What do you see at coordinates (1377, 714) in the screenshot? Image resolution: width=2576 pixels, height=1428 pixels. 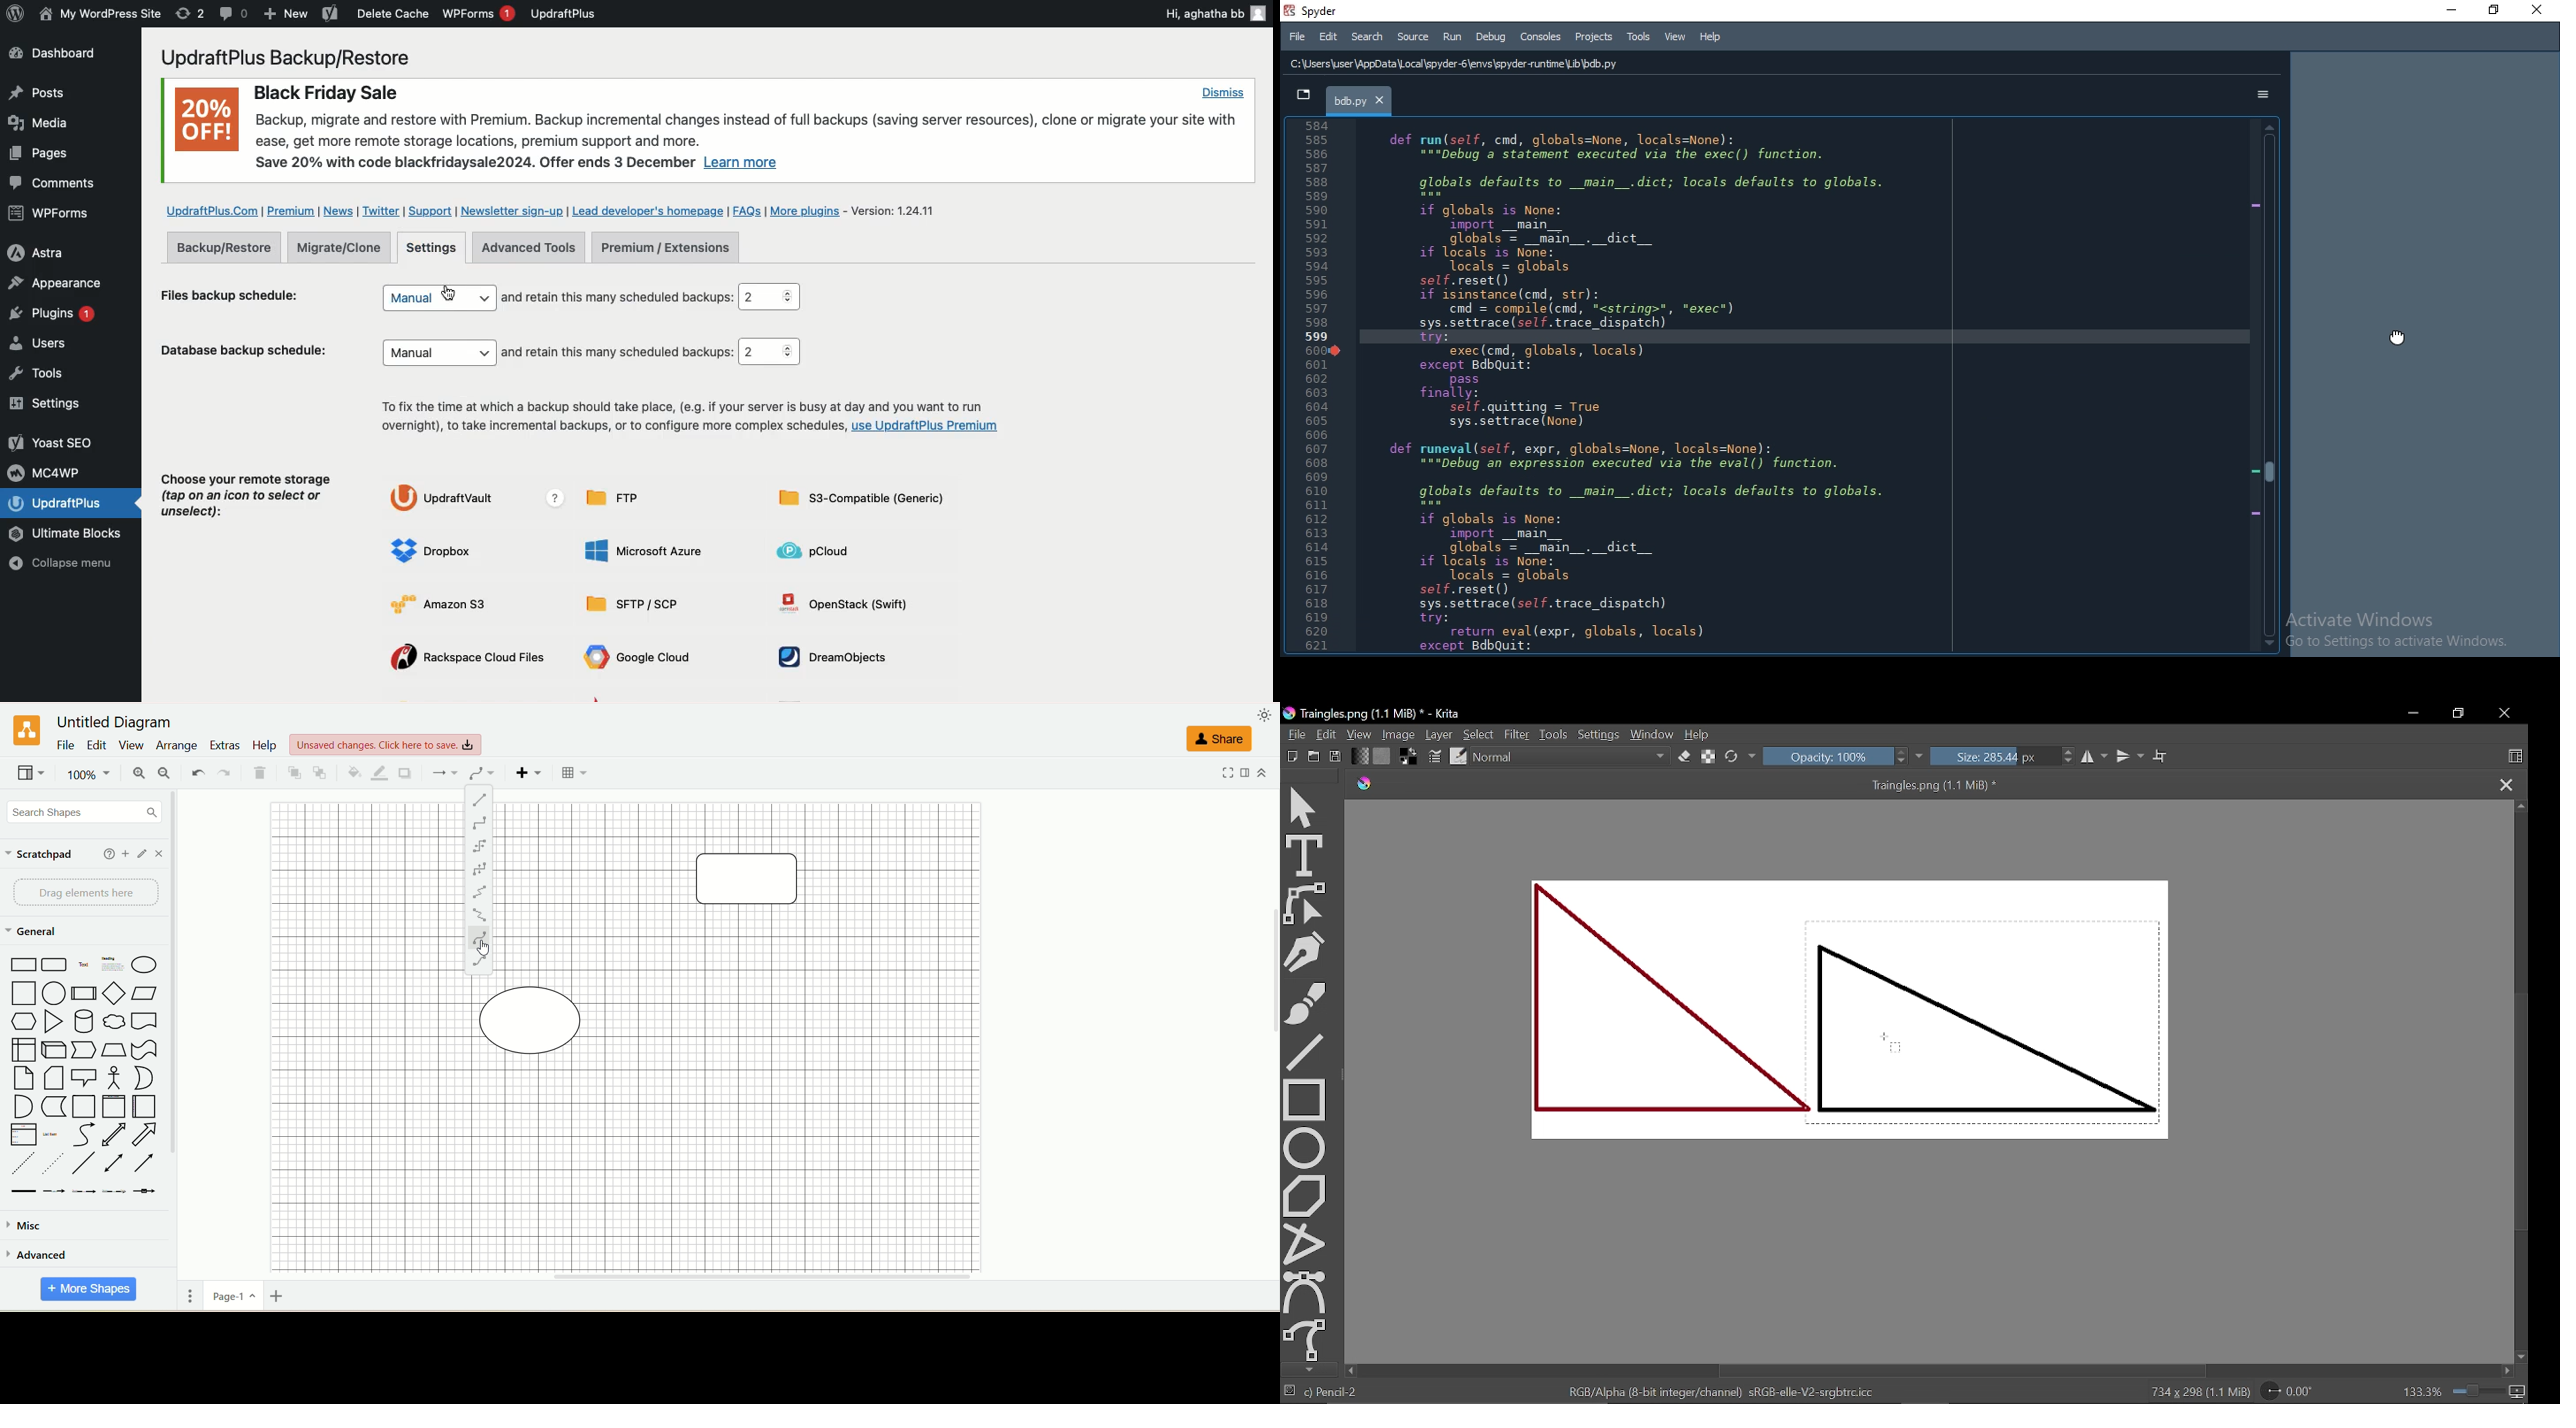 I see `Traingles.png (1.1 MiB) * - Krita` at bounding box center [1377, 714].